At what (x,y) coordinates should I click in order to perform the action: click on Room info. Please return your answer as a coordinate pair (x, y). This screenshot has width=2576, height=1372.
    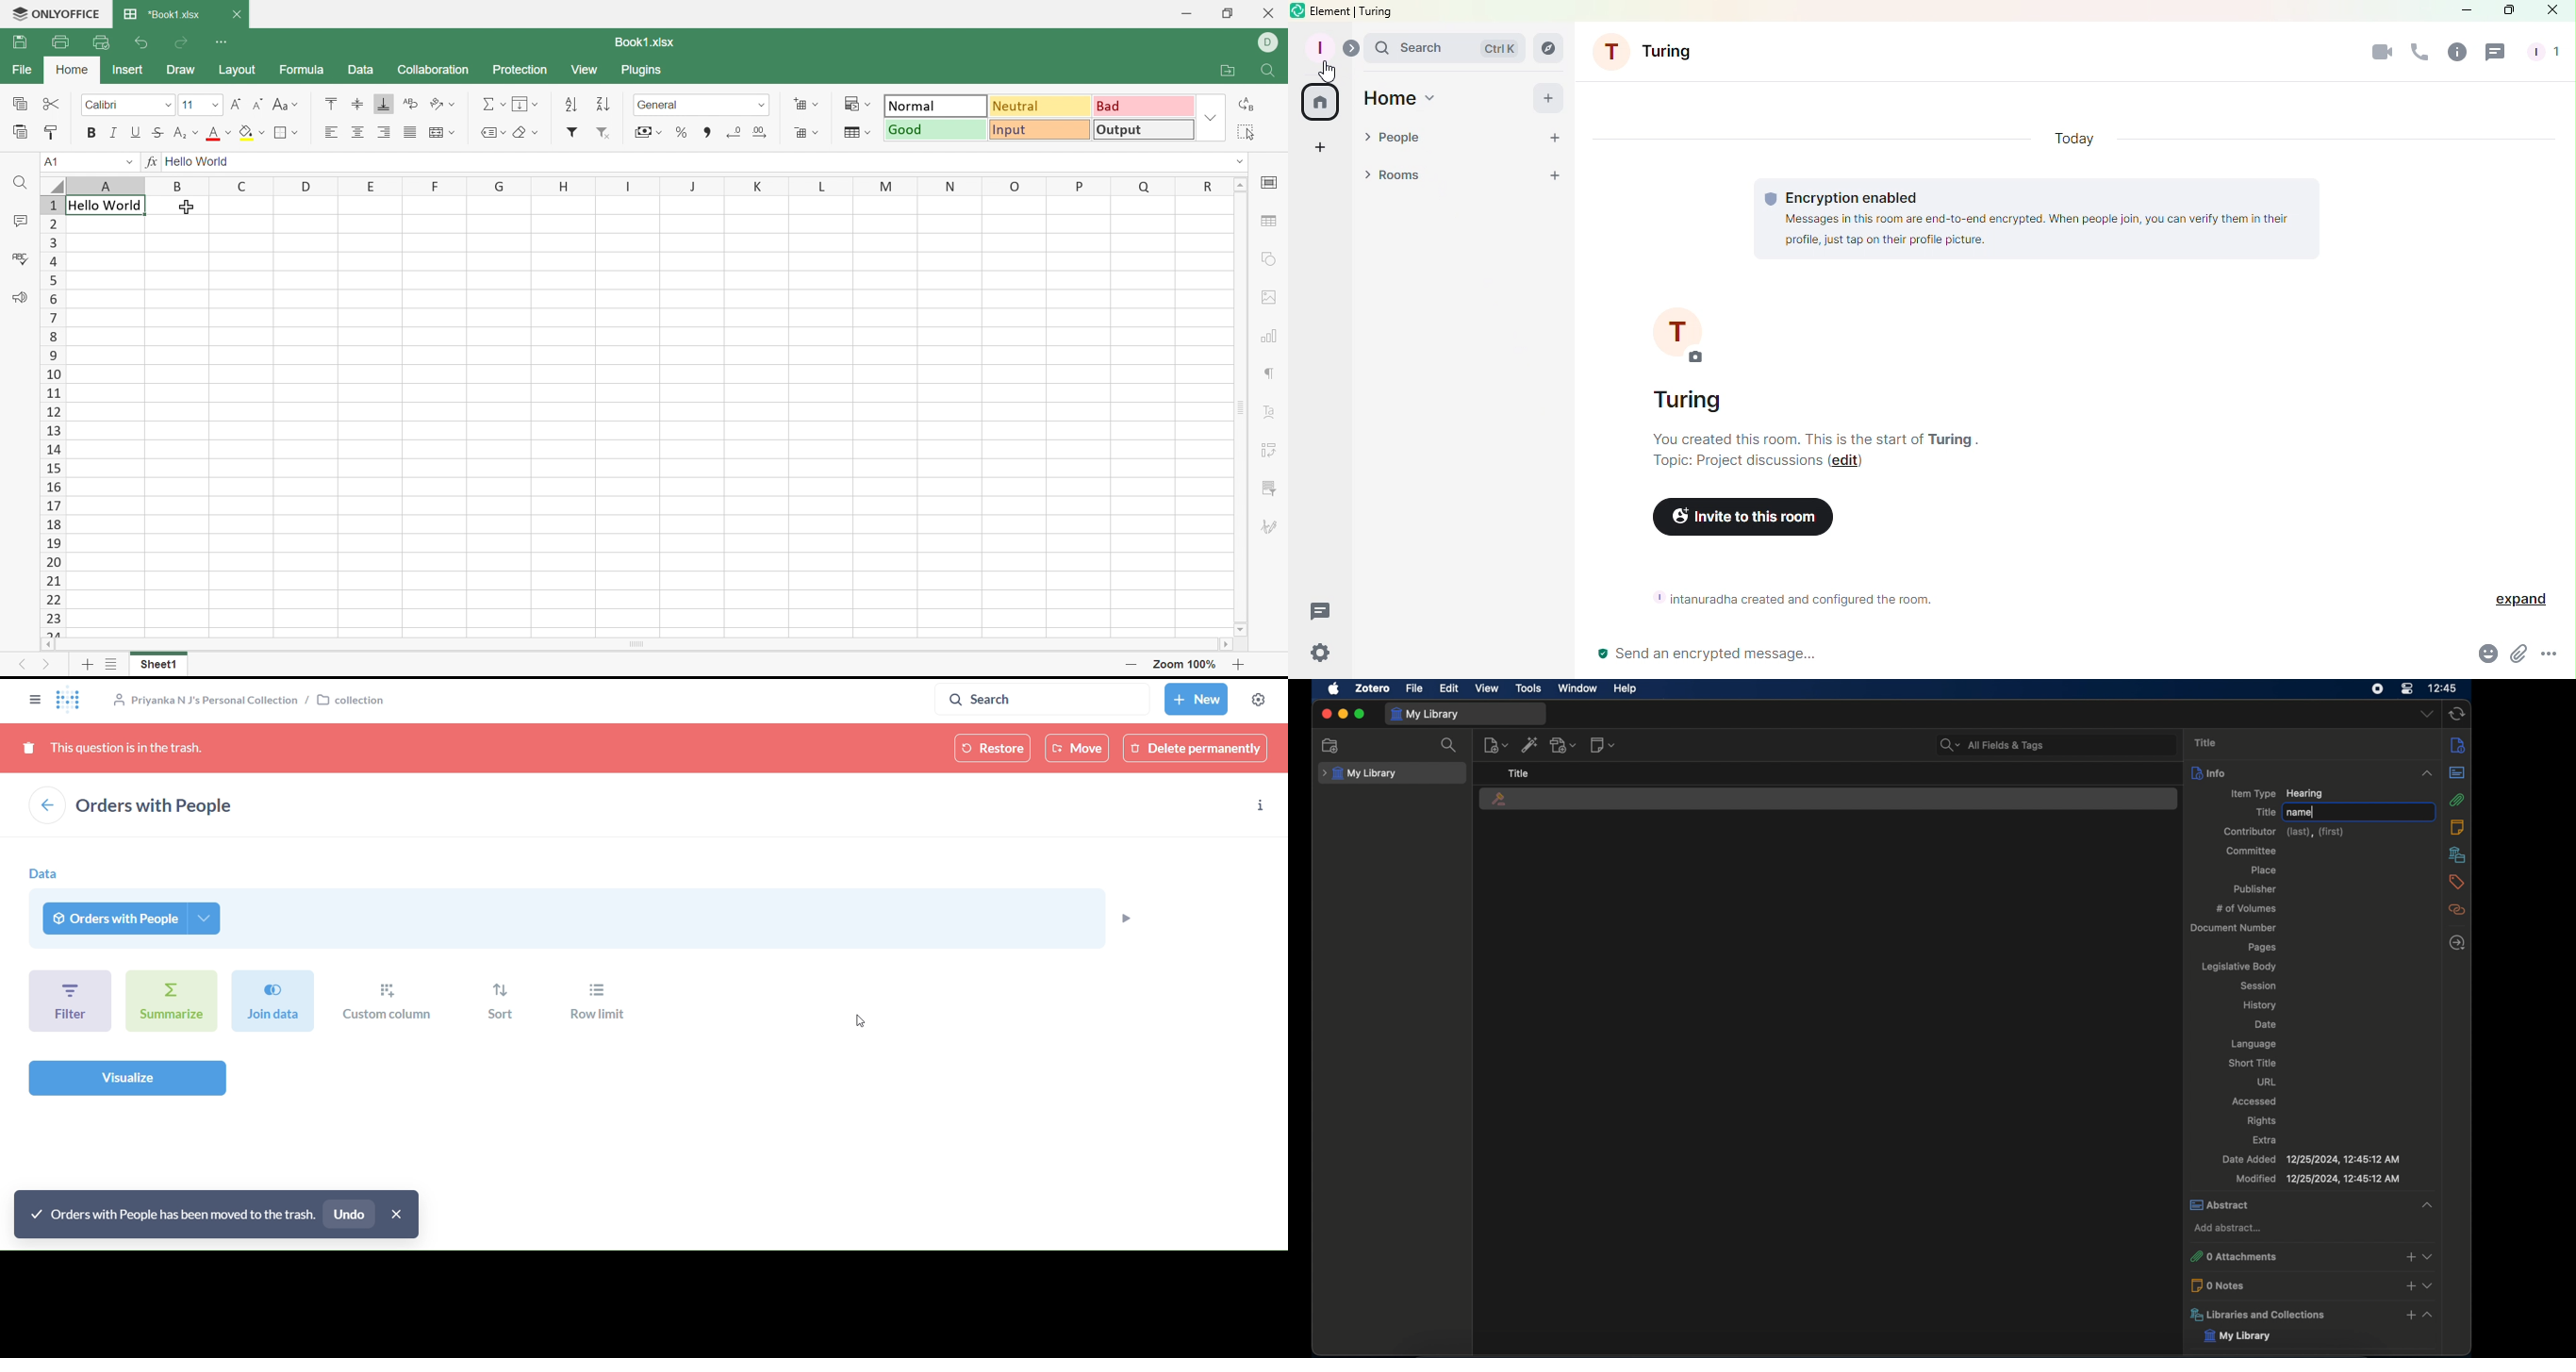
    Looking at the image, I should click on (2452, 52).